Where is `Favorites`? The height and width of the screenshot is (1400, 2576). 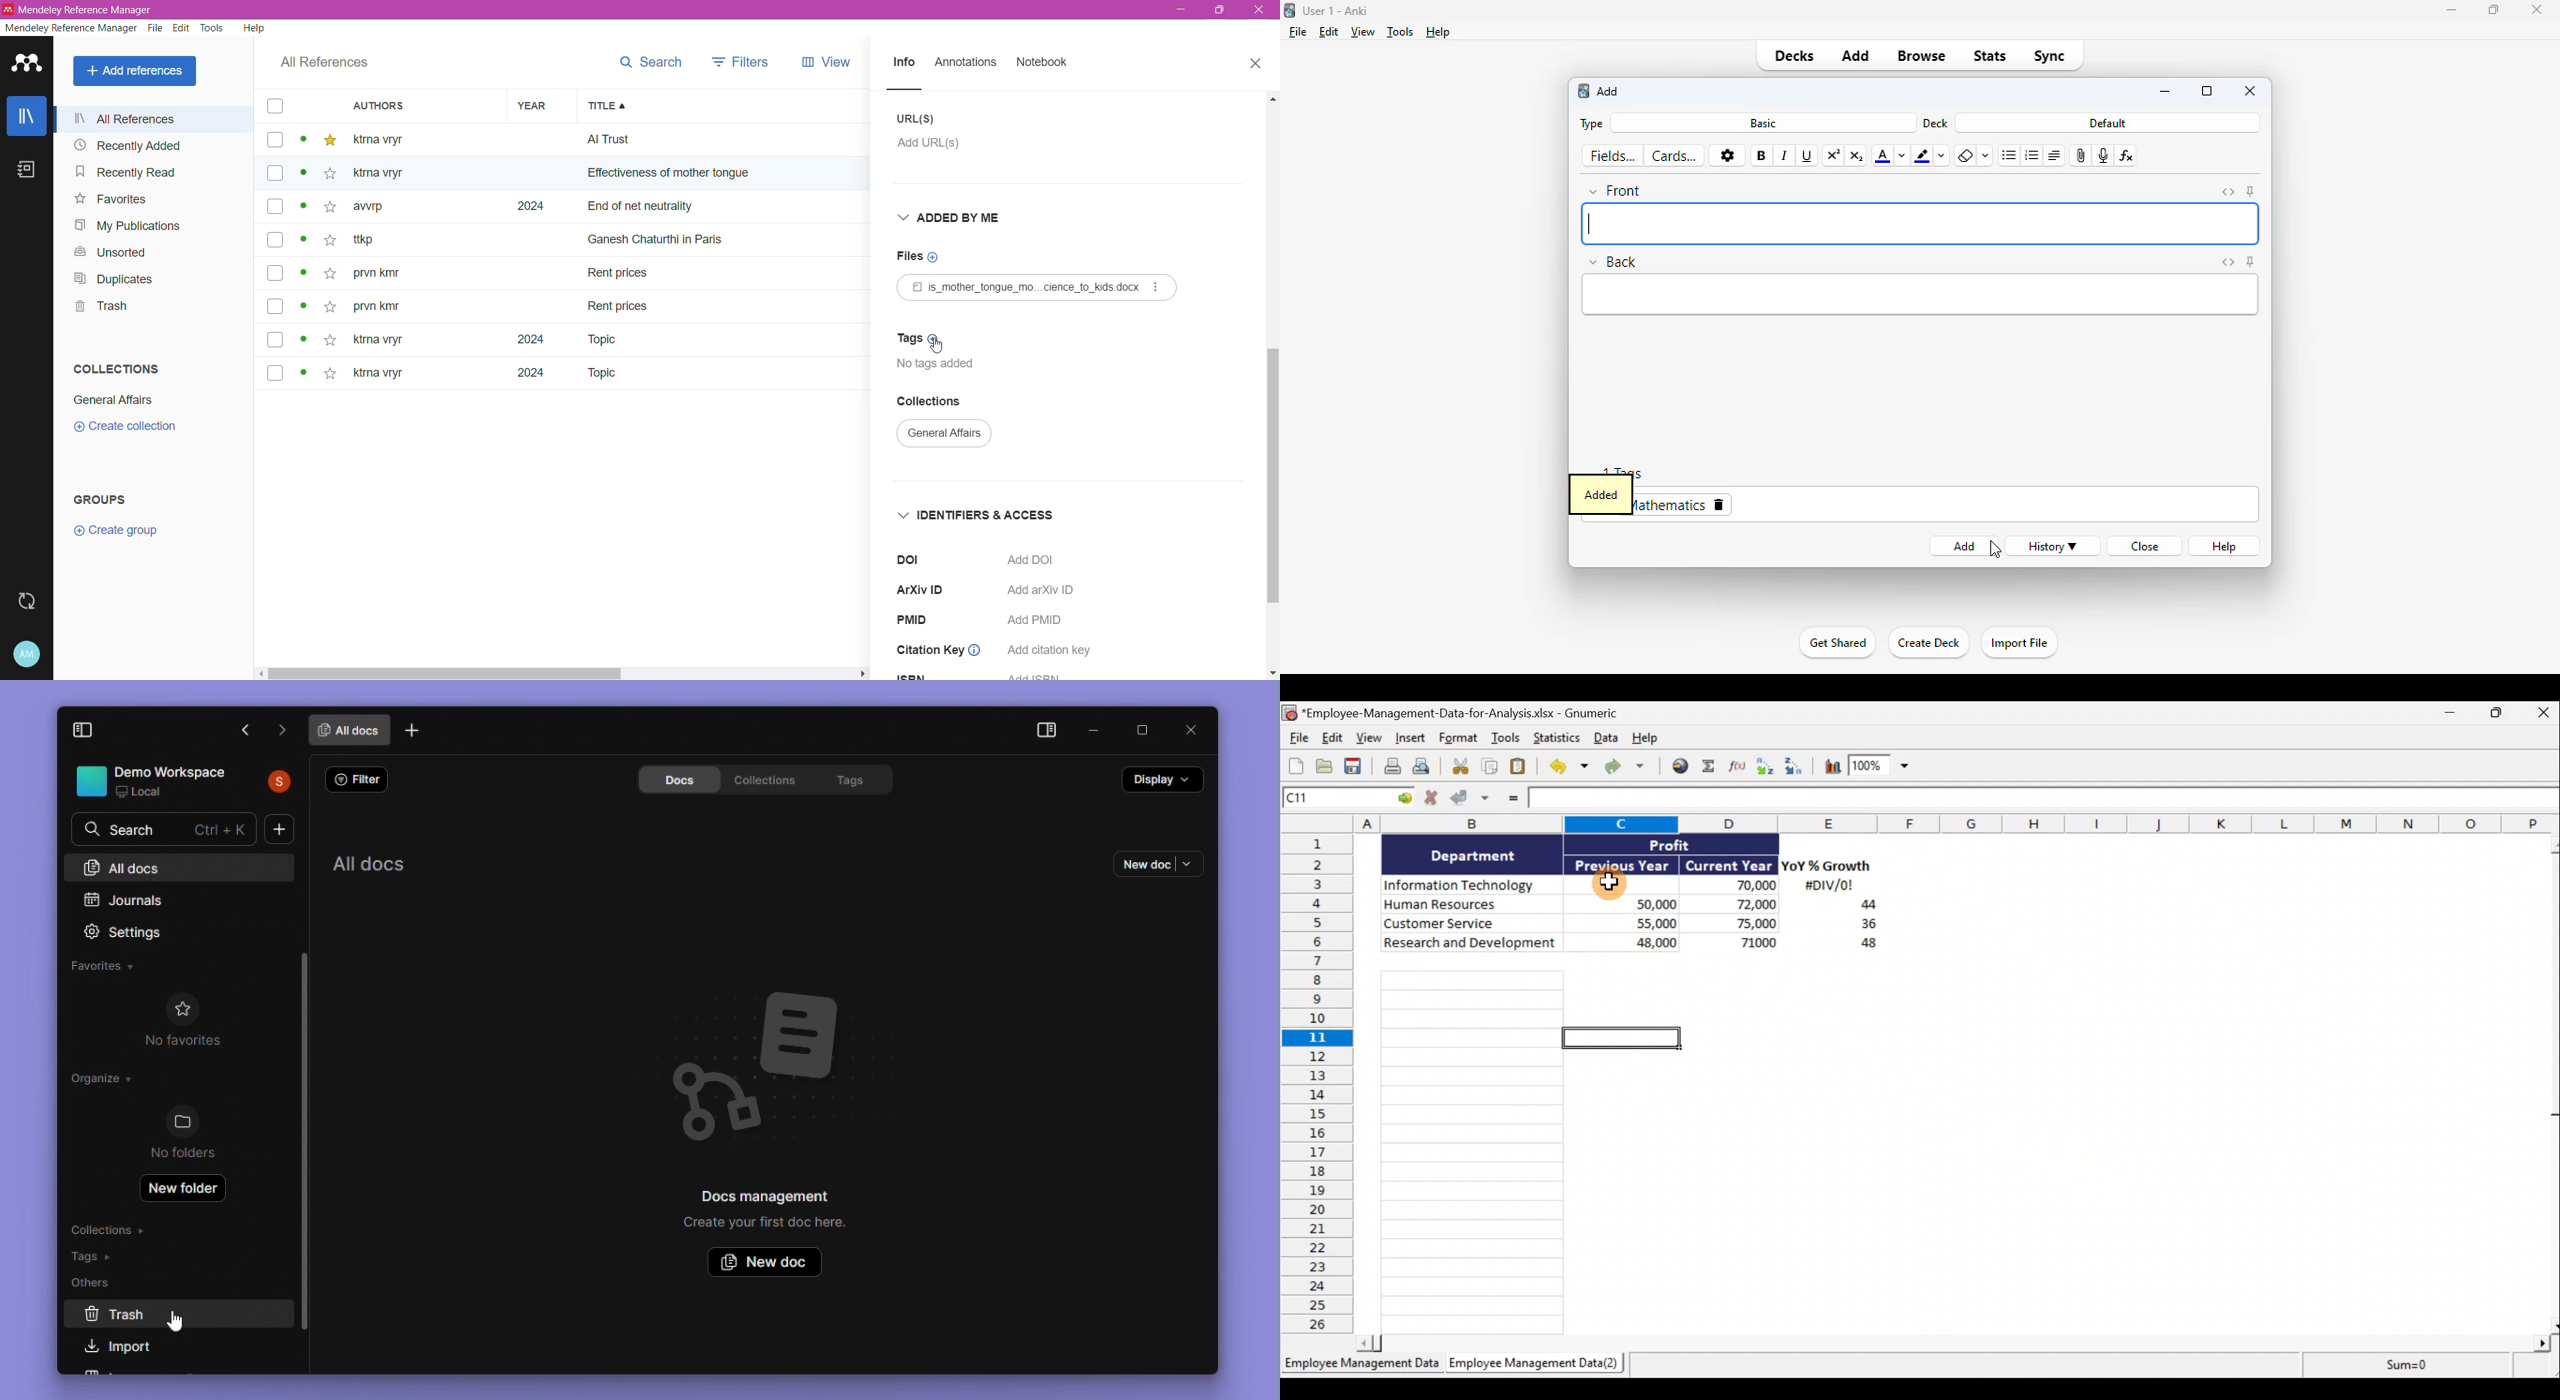 Favorites is located at coordinates (111, 199).